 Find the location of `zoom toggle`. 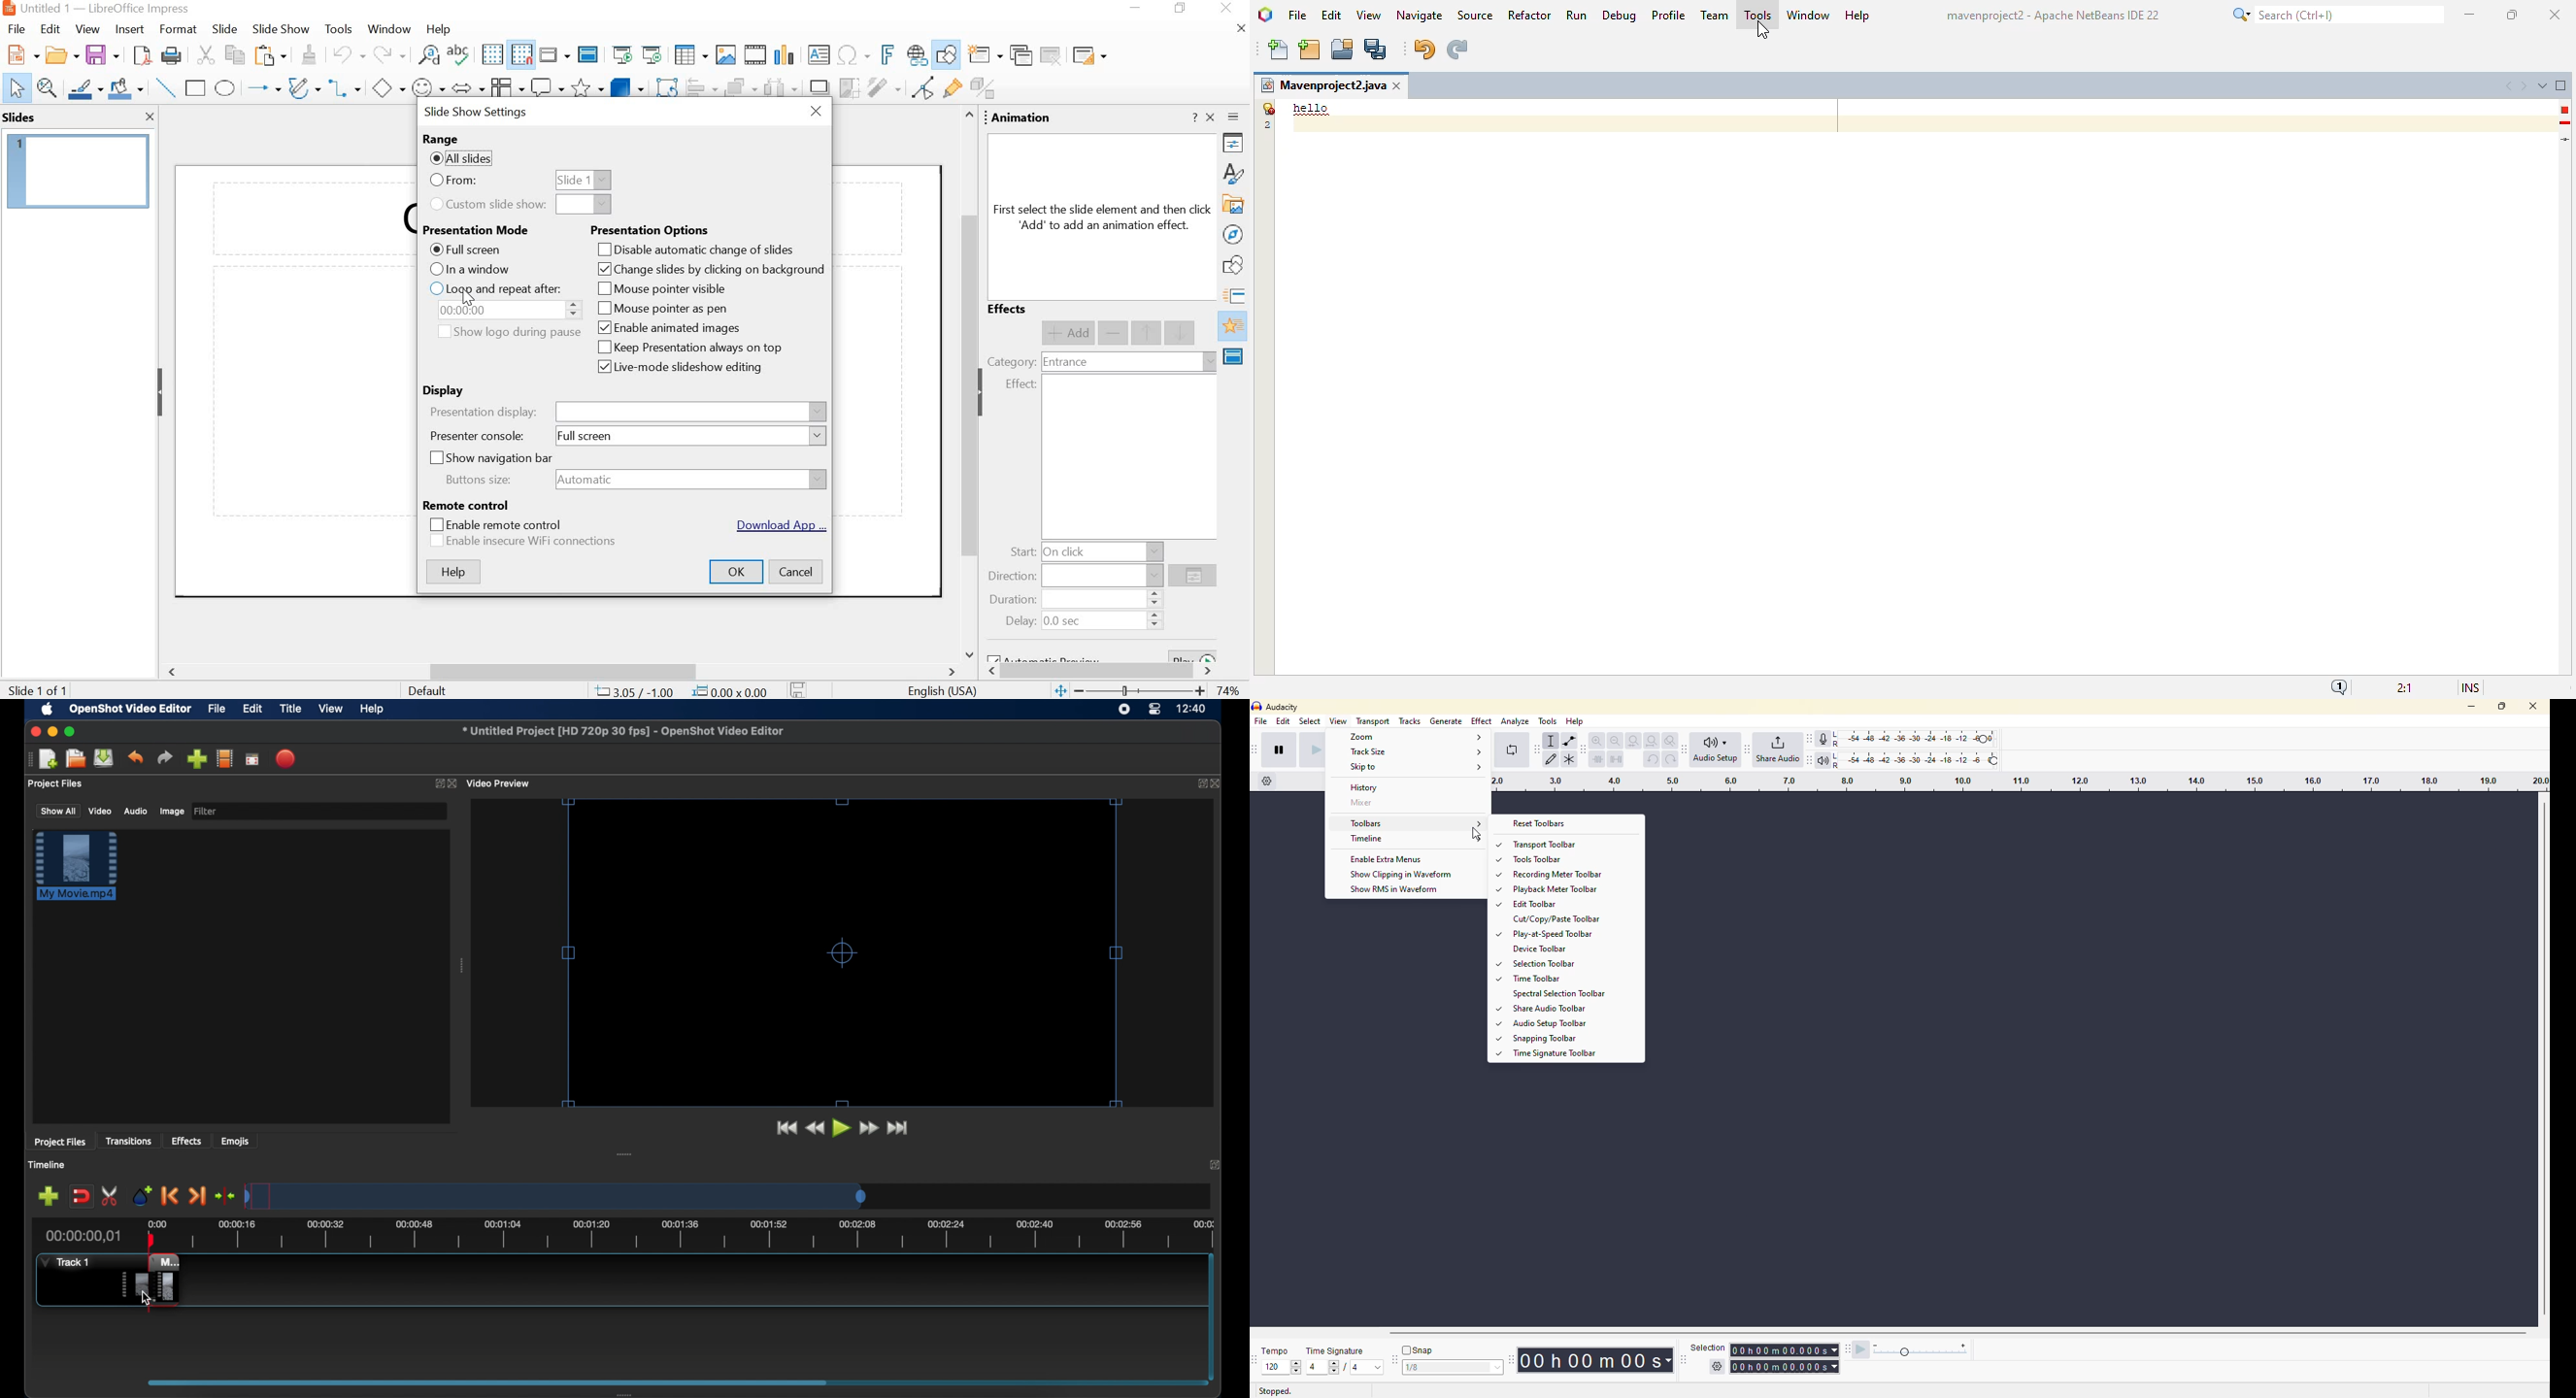

zoom toggle is located at coordinates (1670, 740).